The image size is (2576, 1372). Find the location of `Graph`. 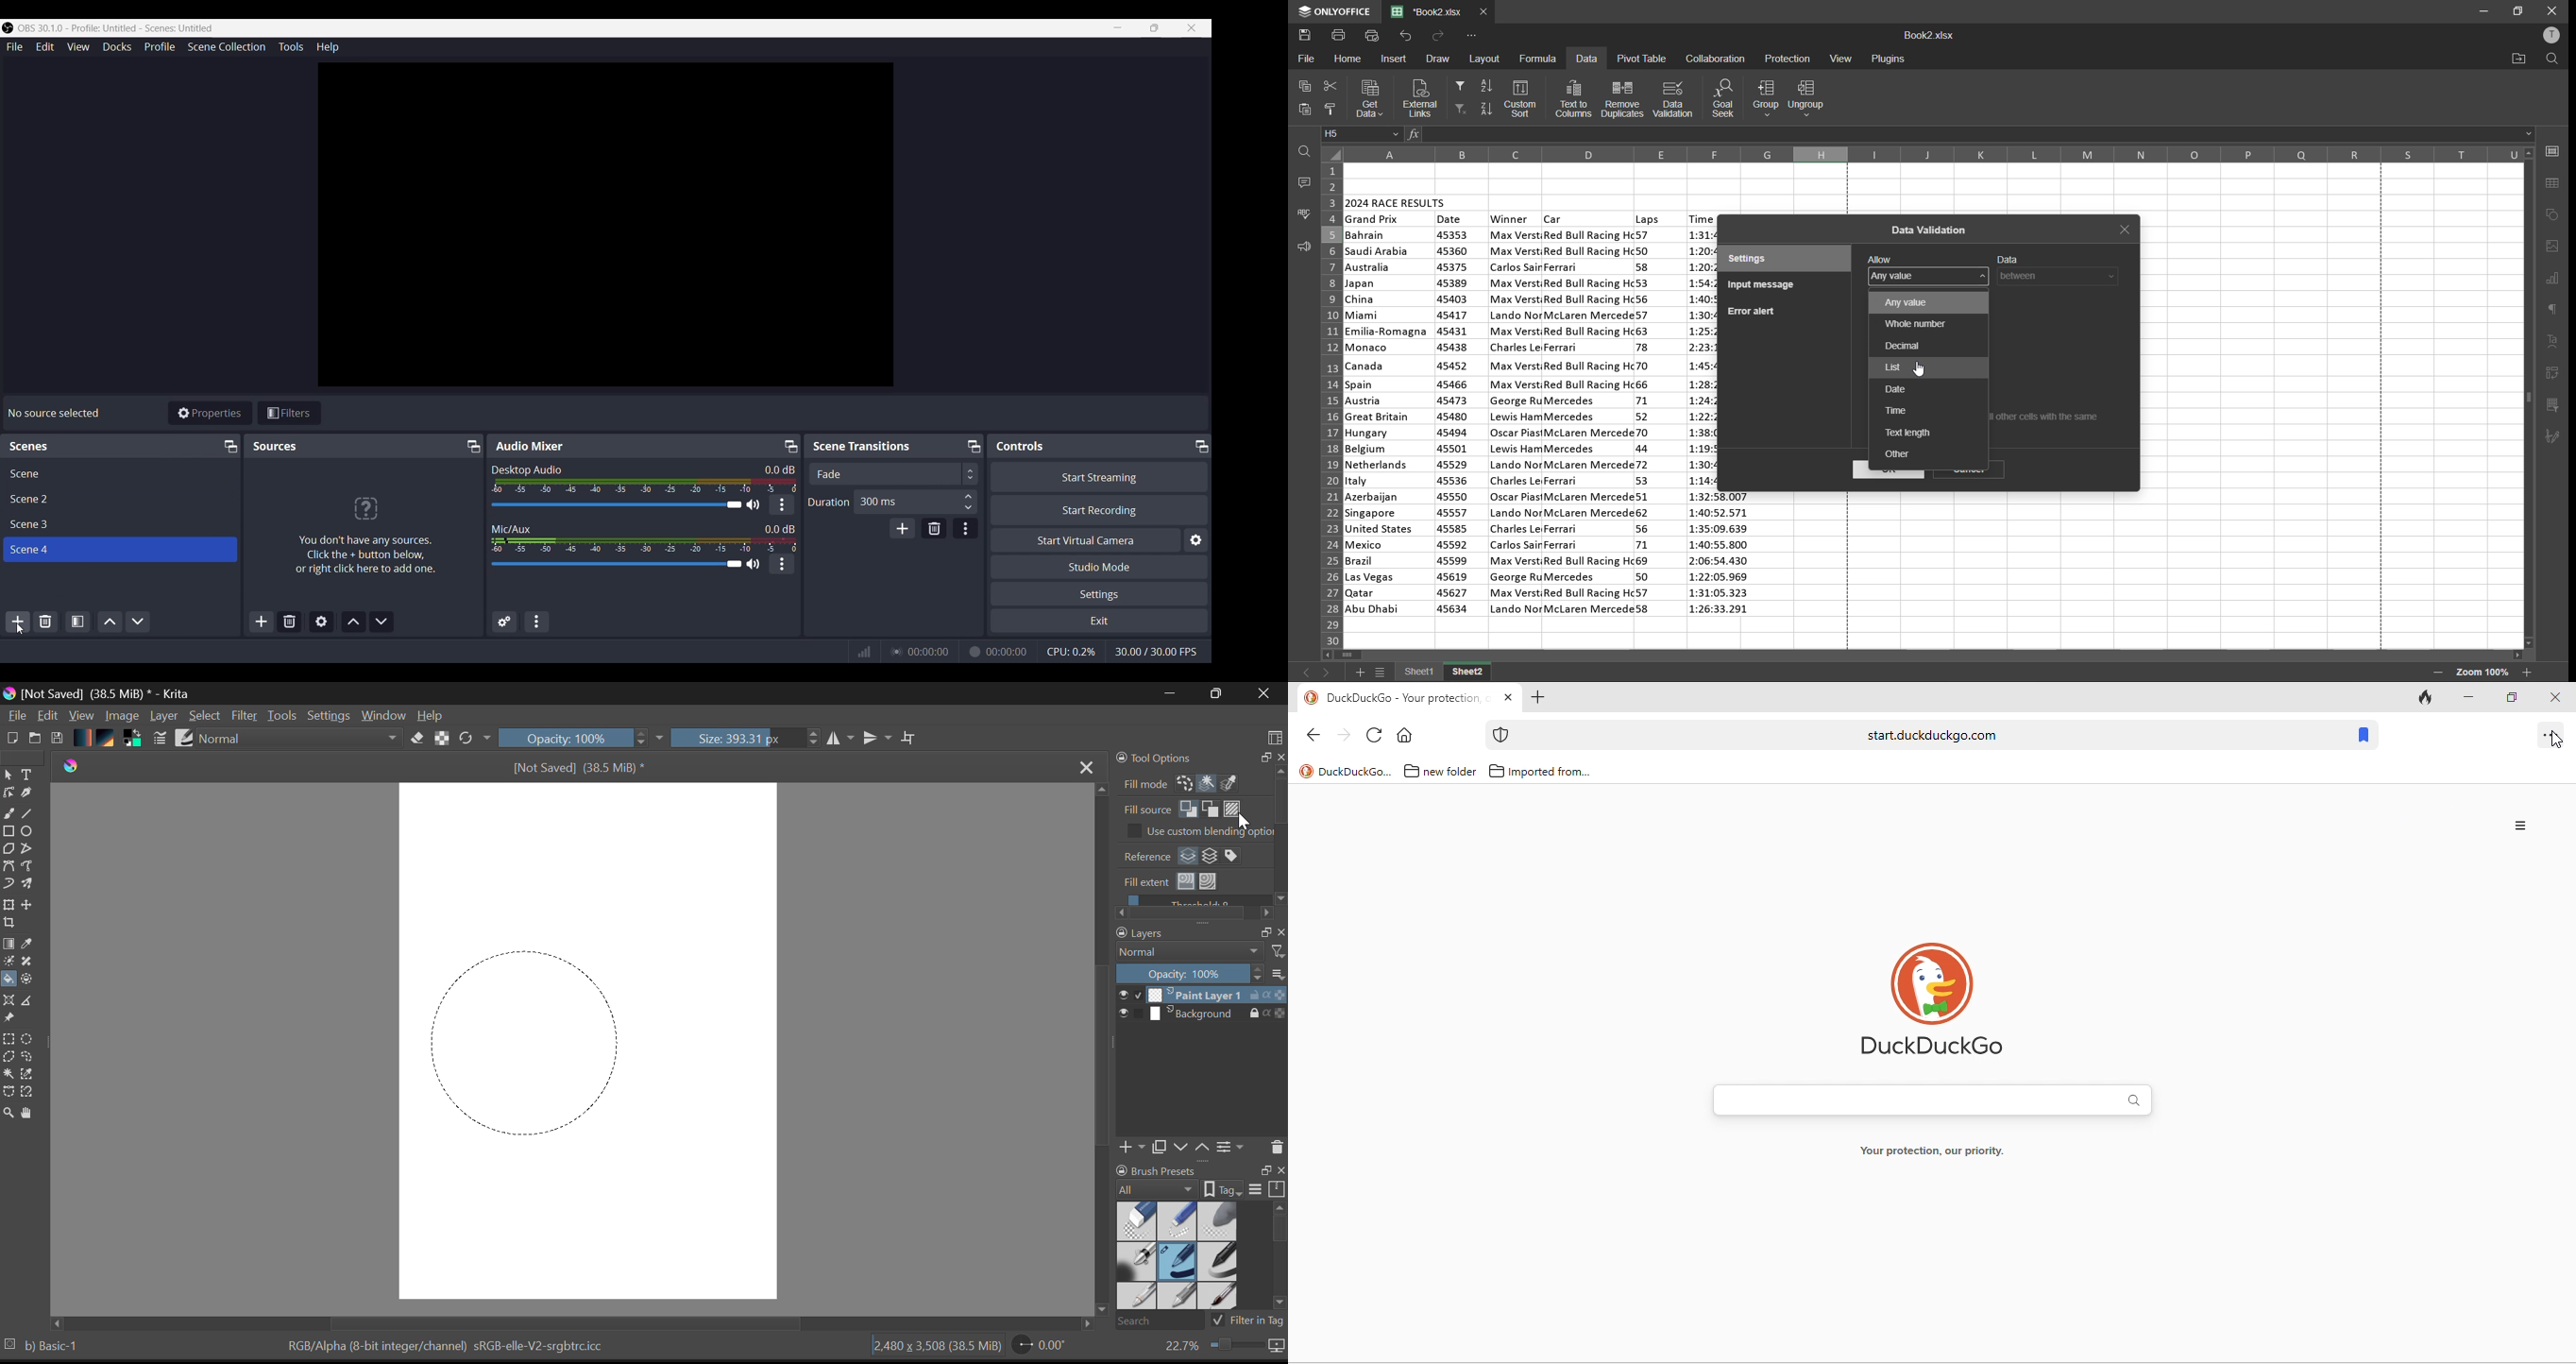

Graph is located at coordinates (865, 652).